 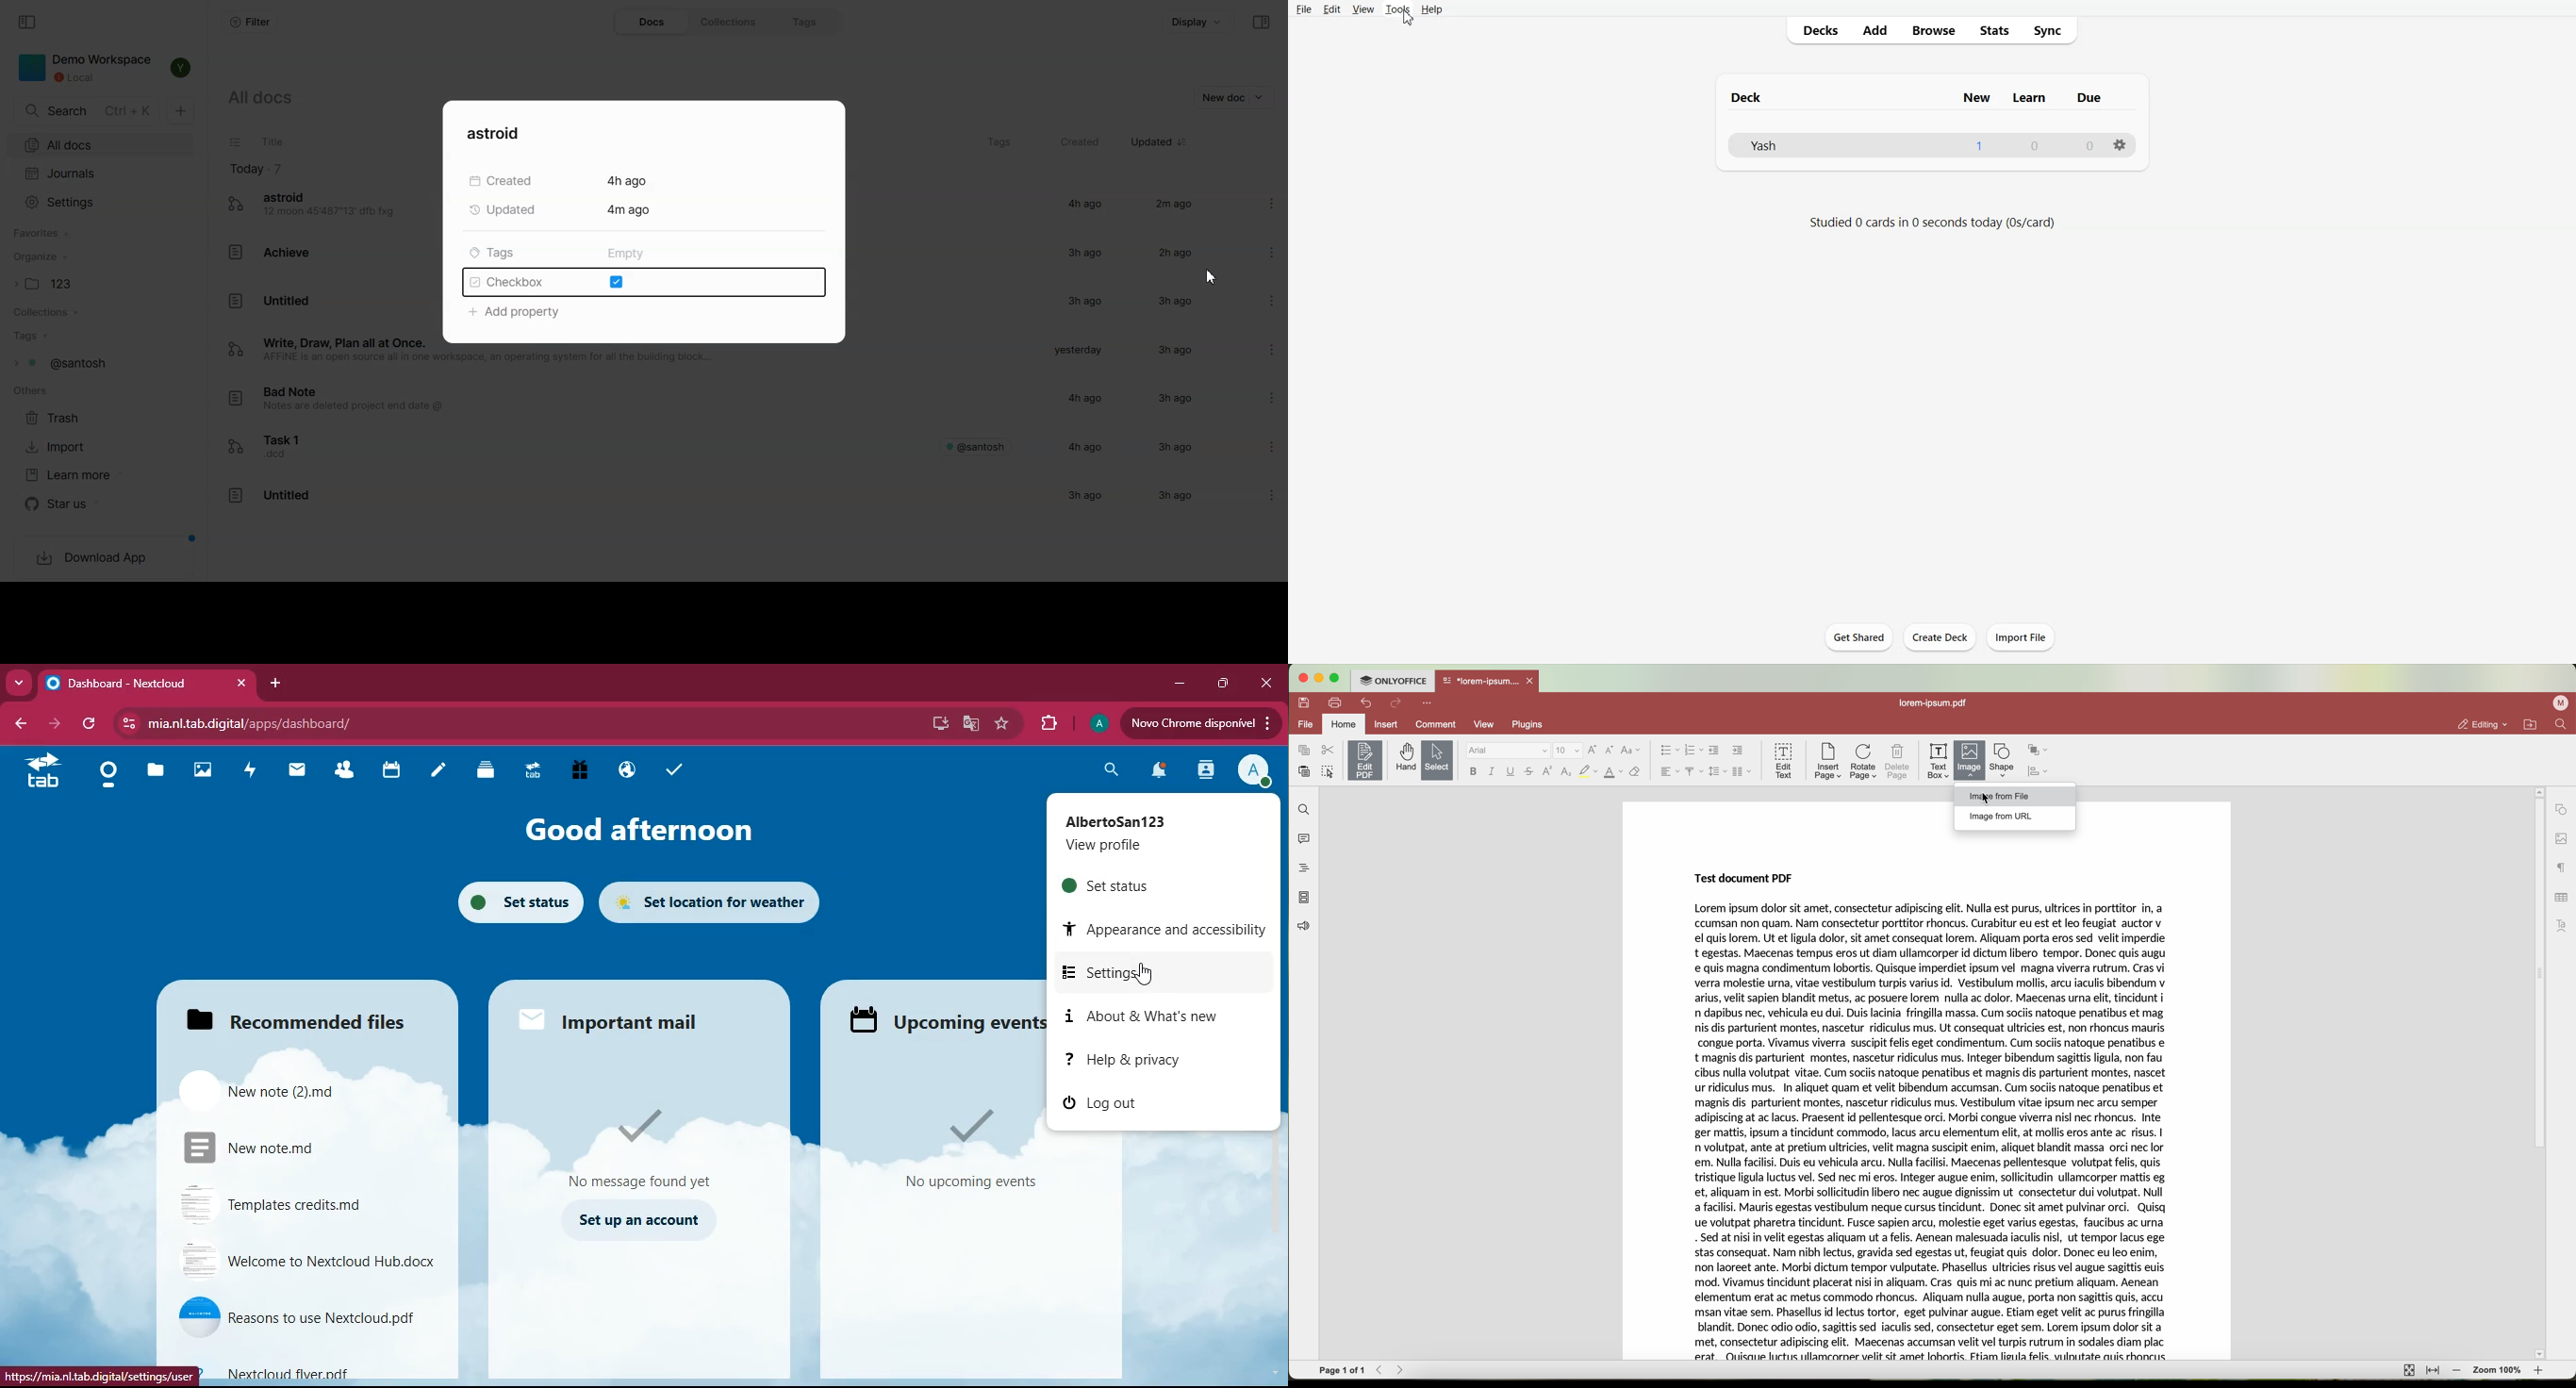 I want to click on update, so click(x=1197, y=723).